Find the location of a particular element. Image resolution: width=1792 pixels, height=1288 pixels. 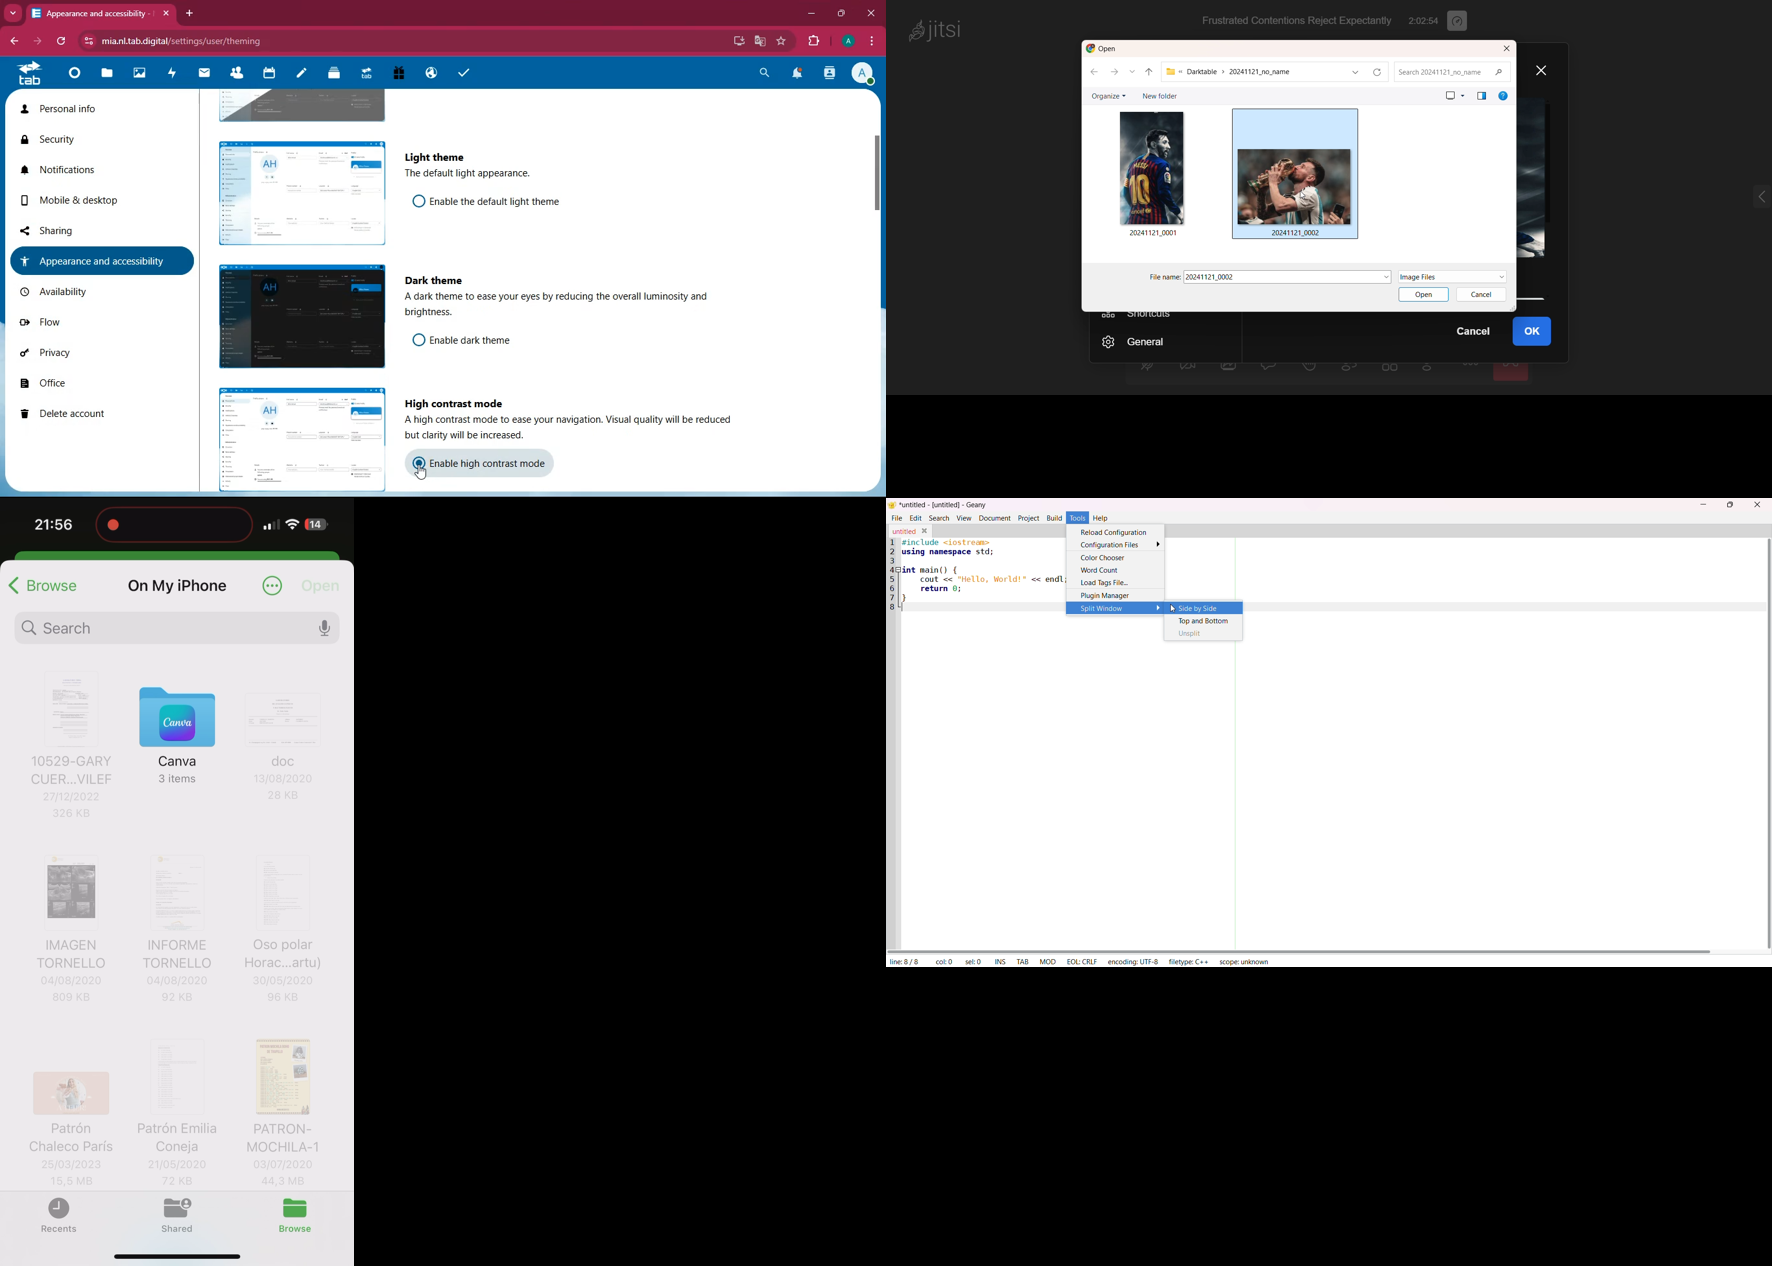

preview is located at coordinates (1454, 95).